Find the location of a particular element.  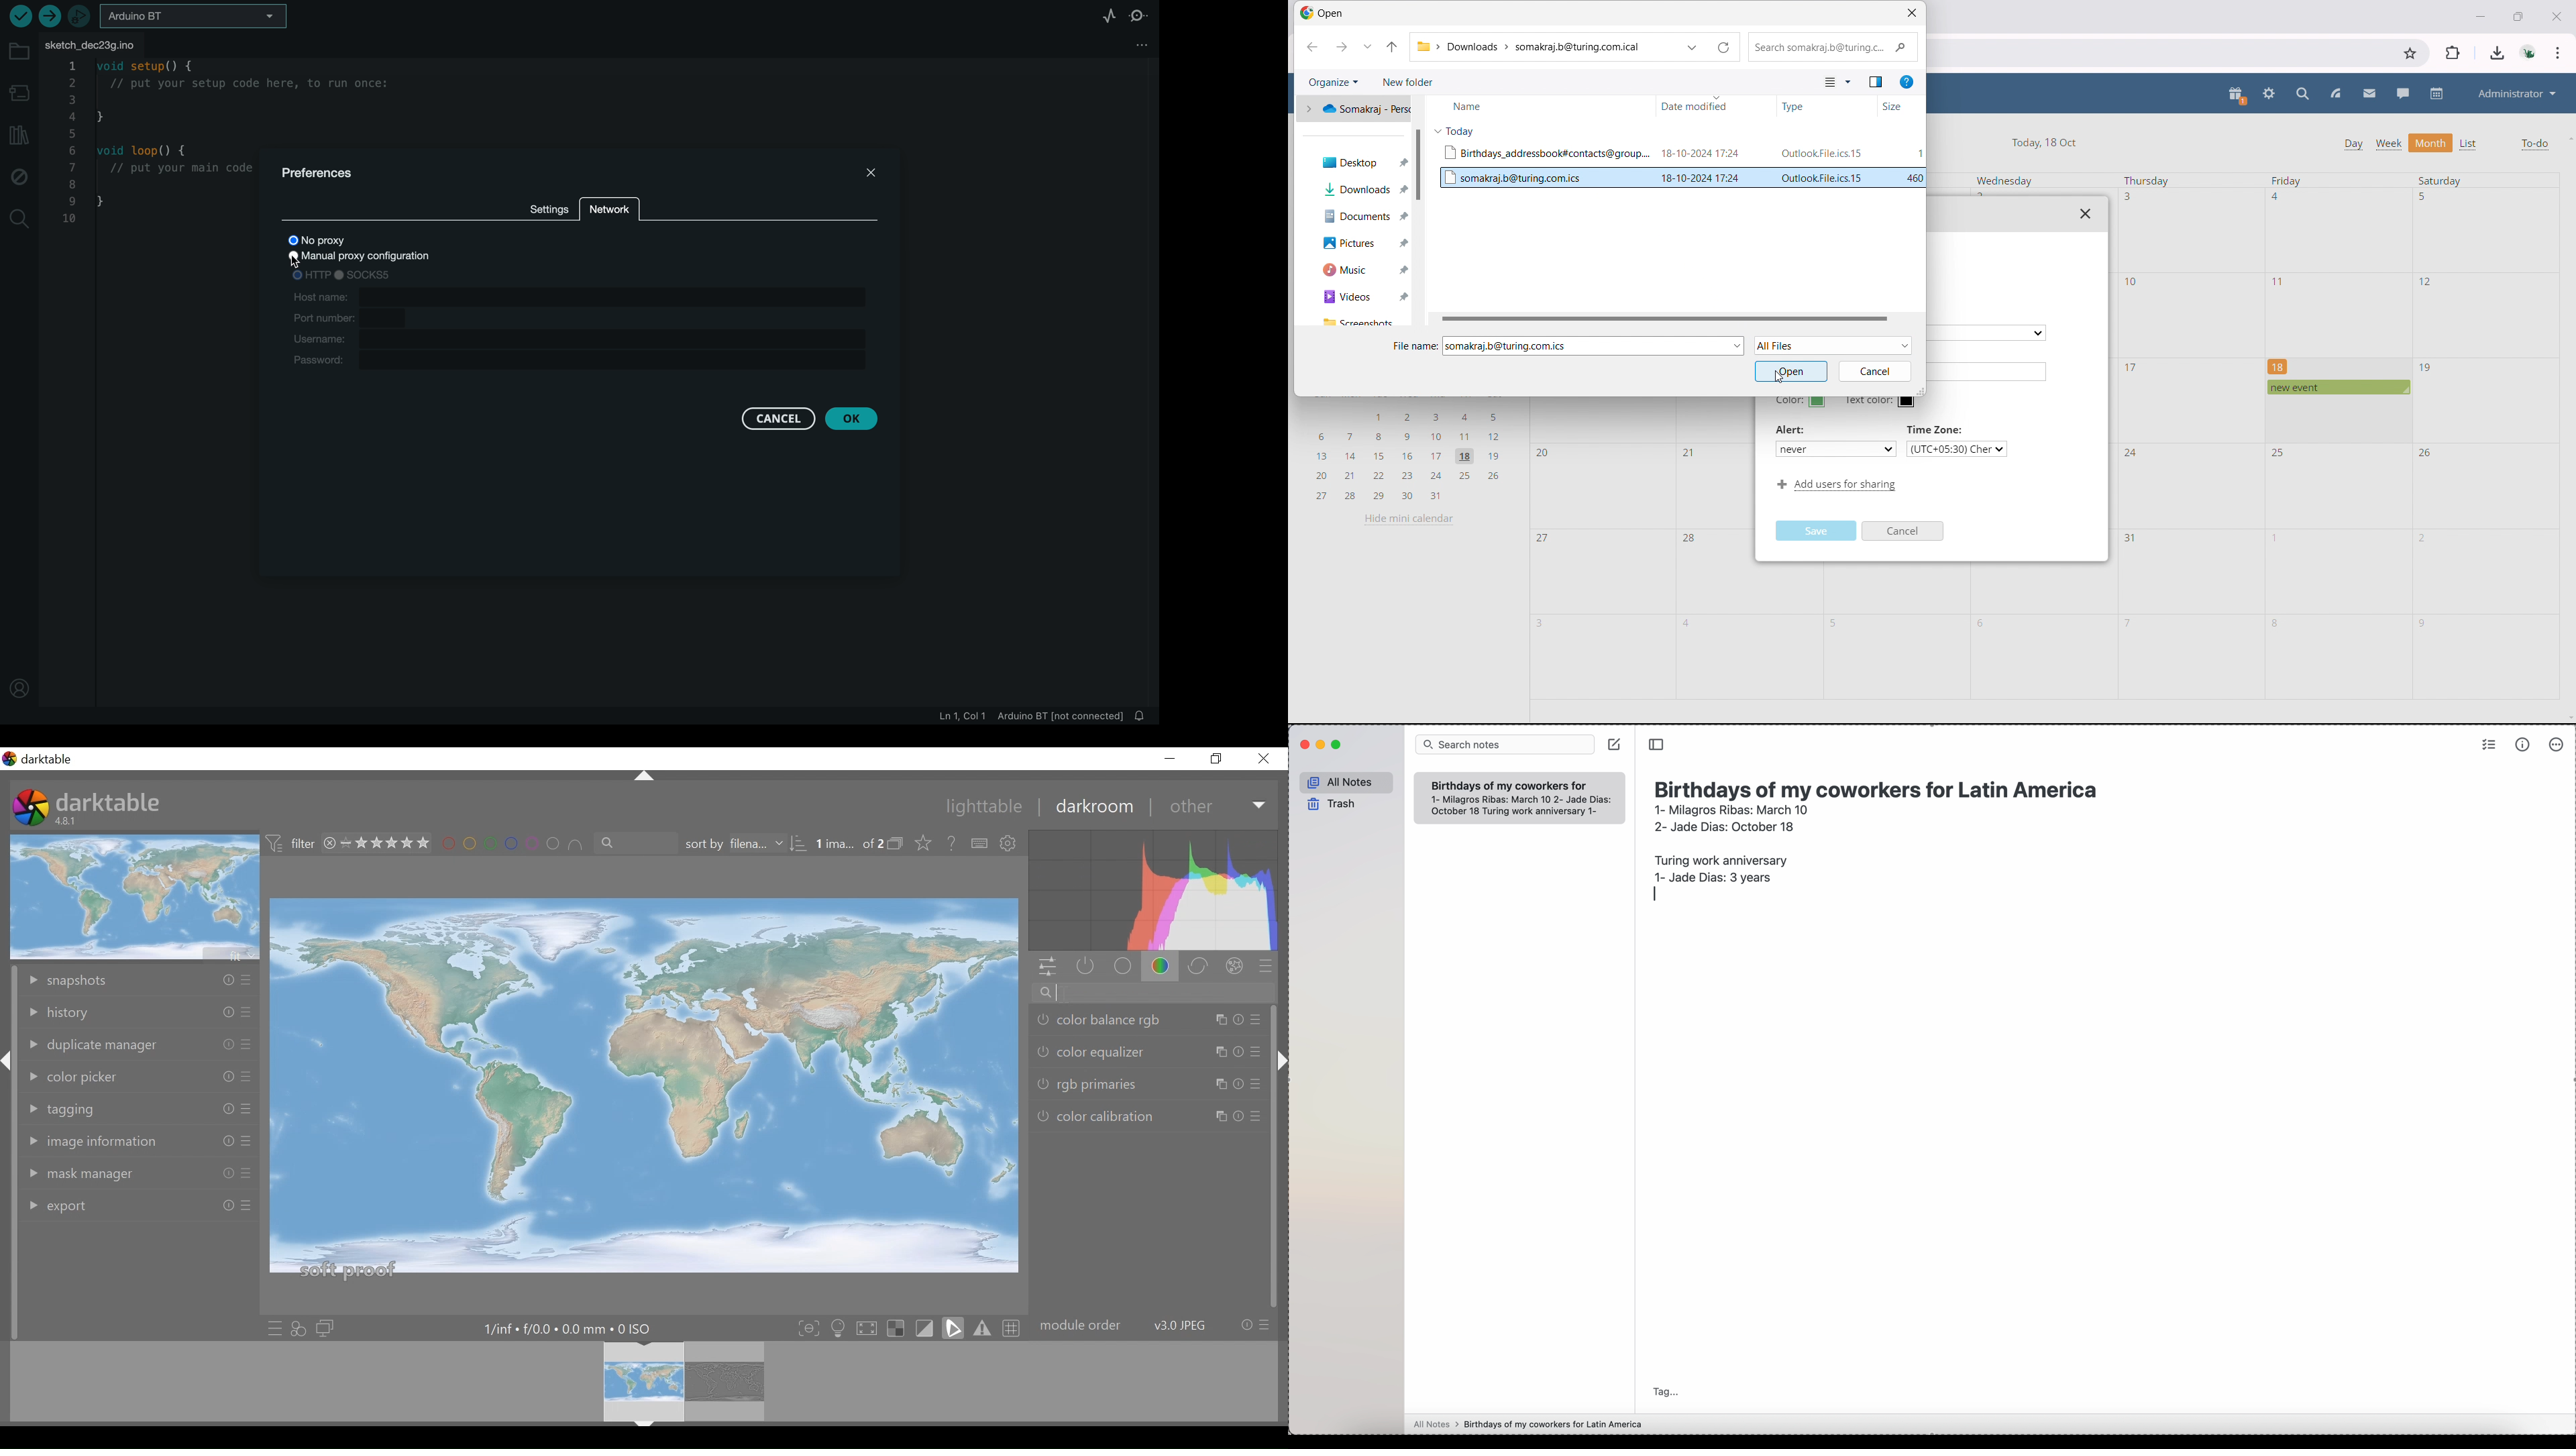

Birthdays_addressbook#contacts@group.... is located at coordinates (1546, 152).